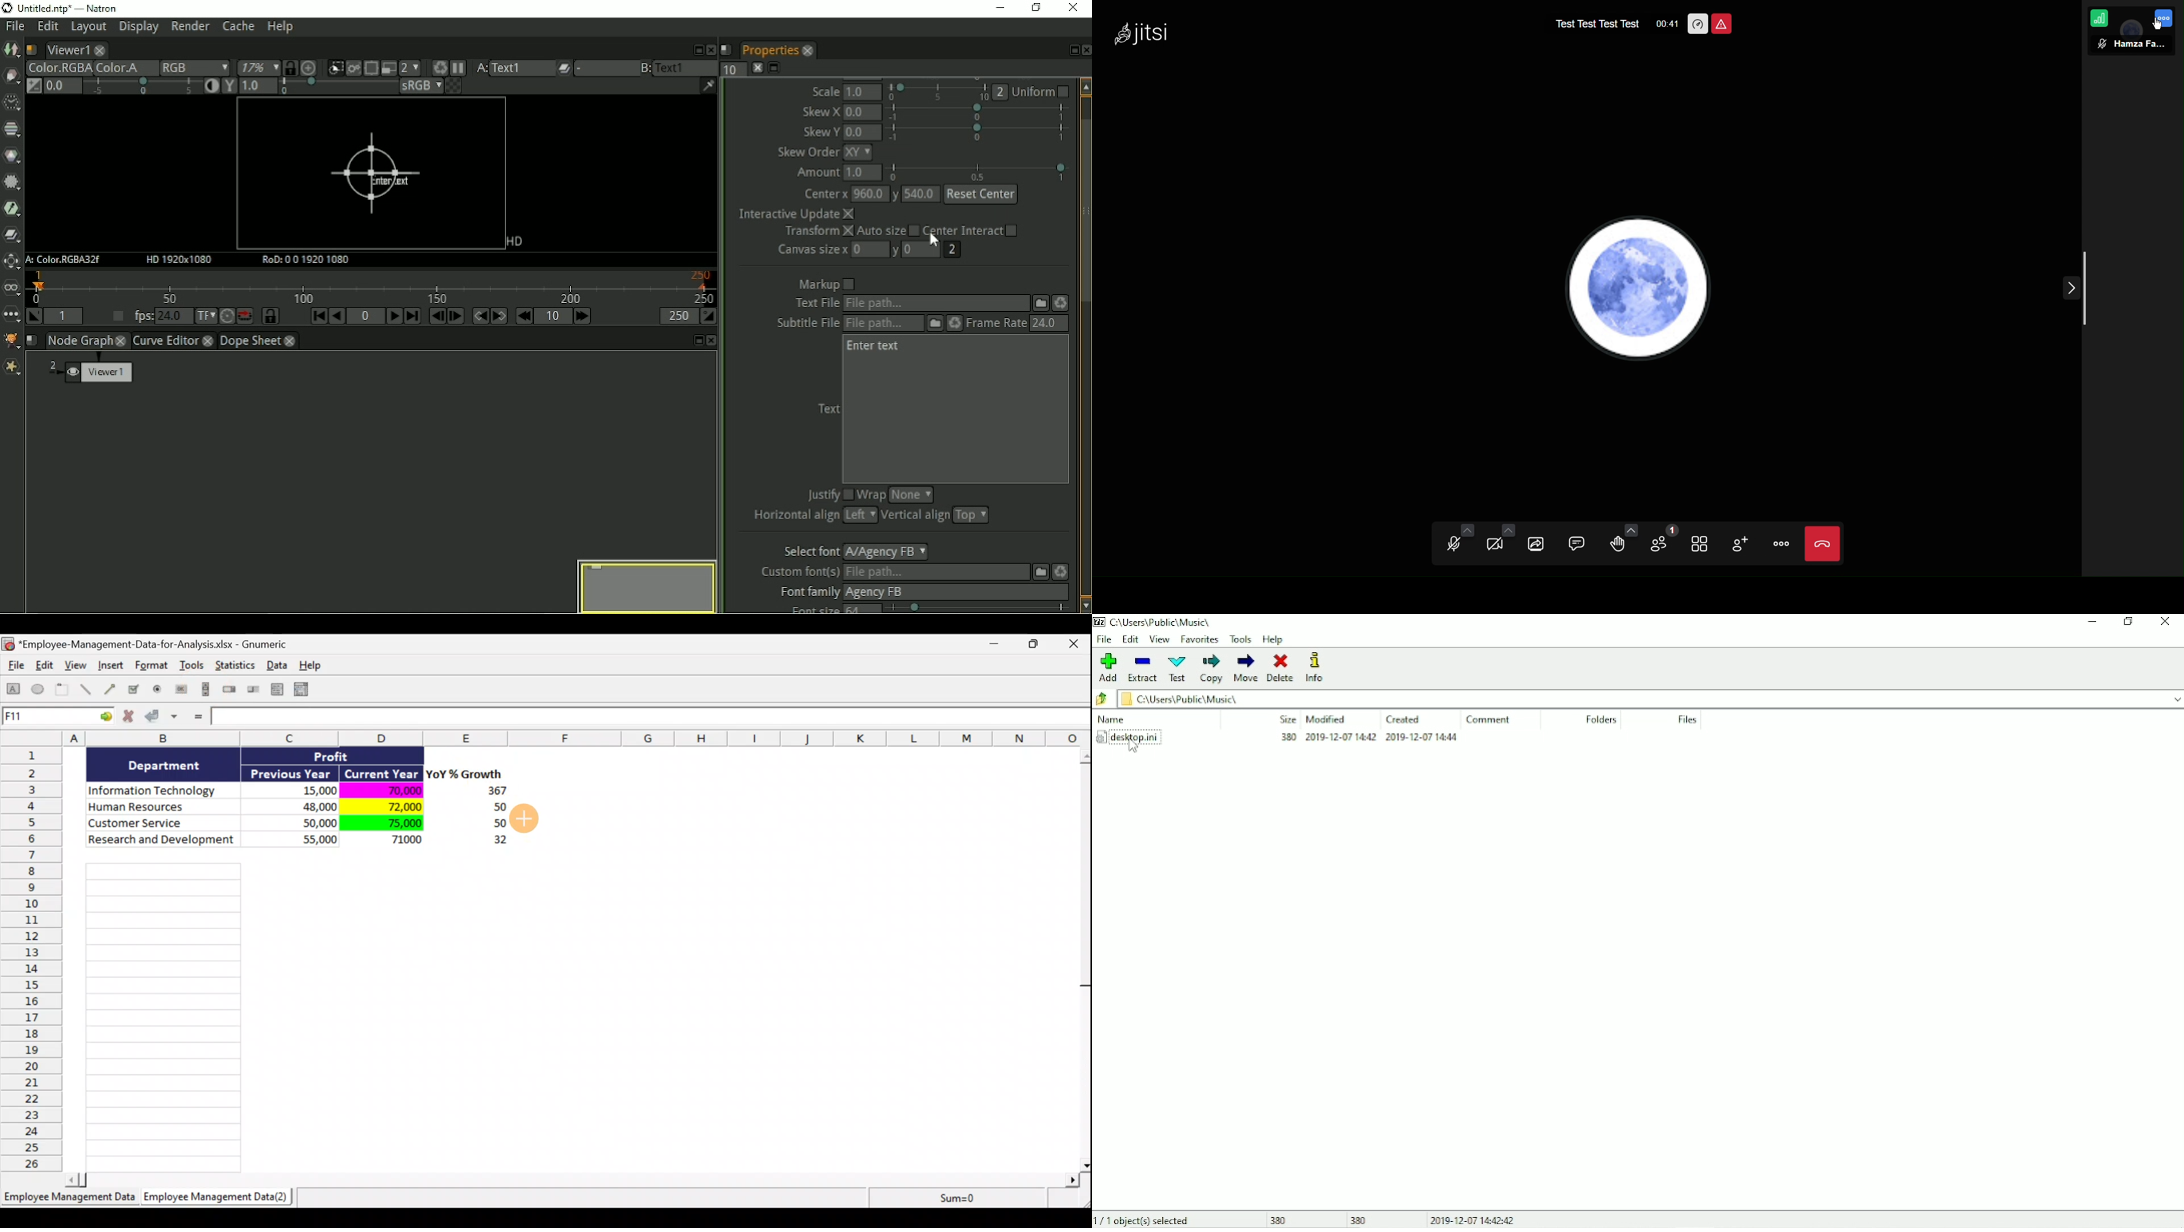  I want to click on Minimise, so click(997, 646).